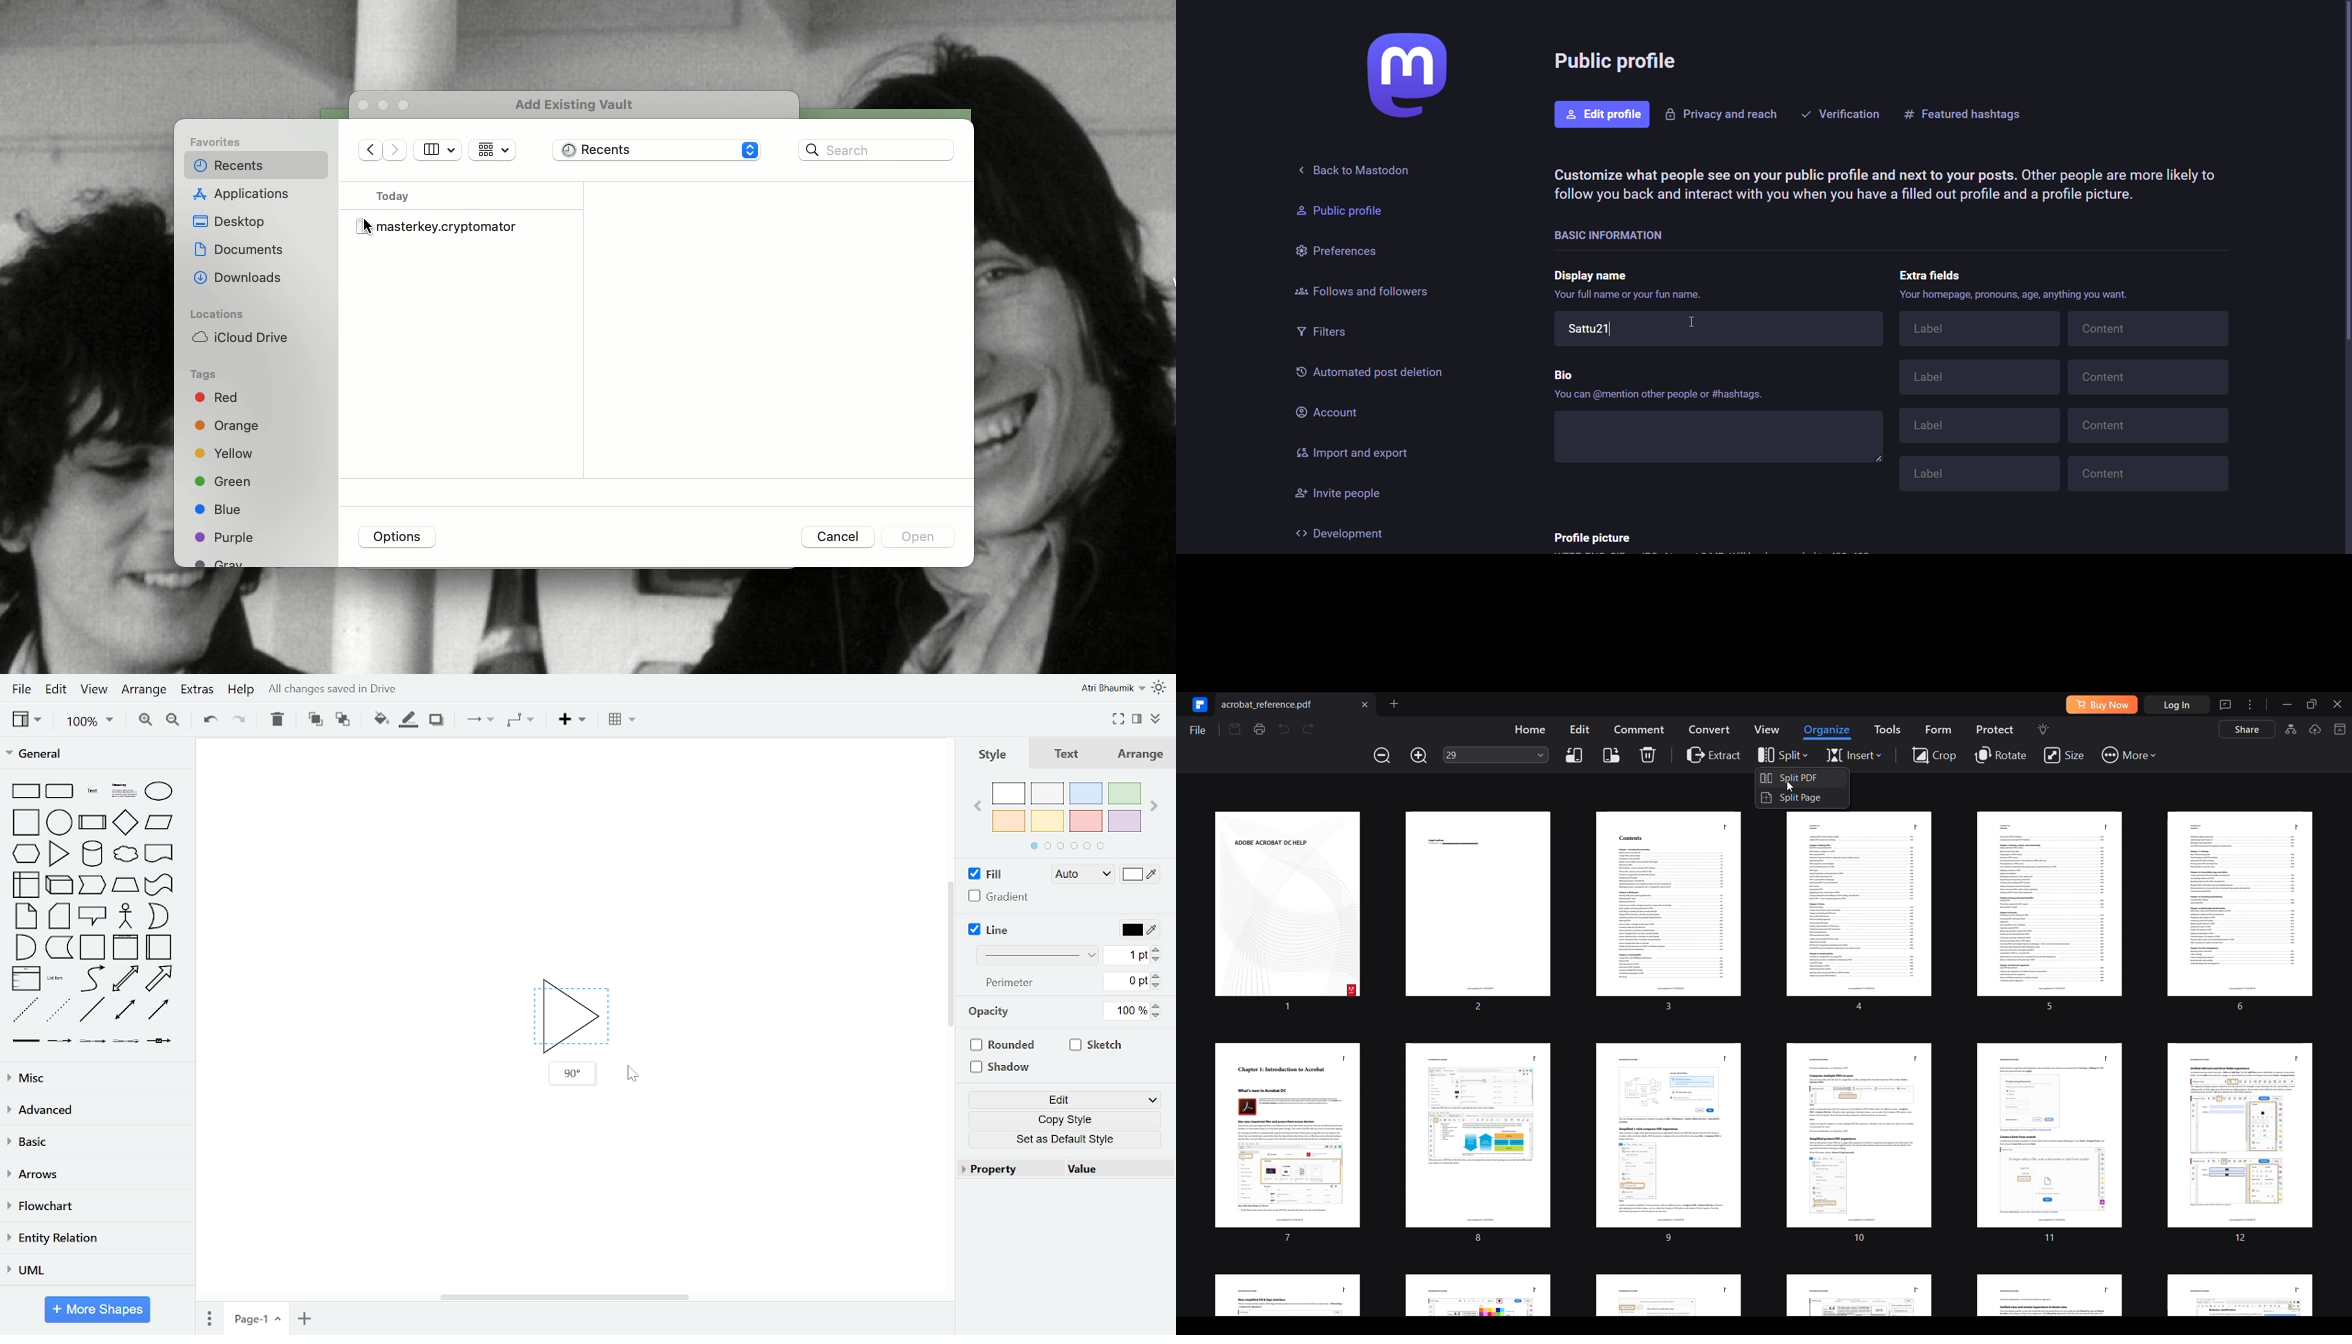 This screenshot has height=1344, width=2352. I want to click on basic information, so click(1638, 234).